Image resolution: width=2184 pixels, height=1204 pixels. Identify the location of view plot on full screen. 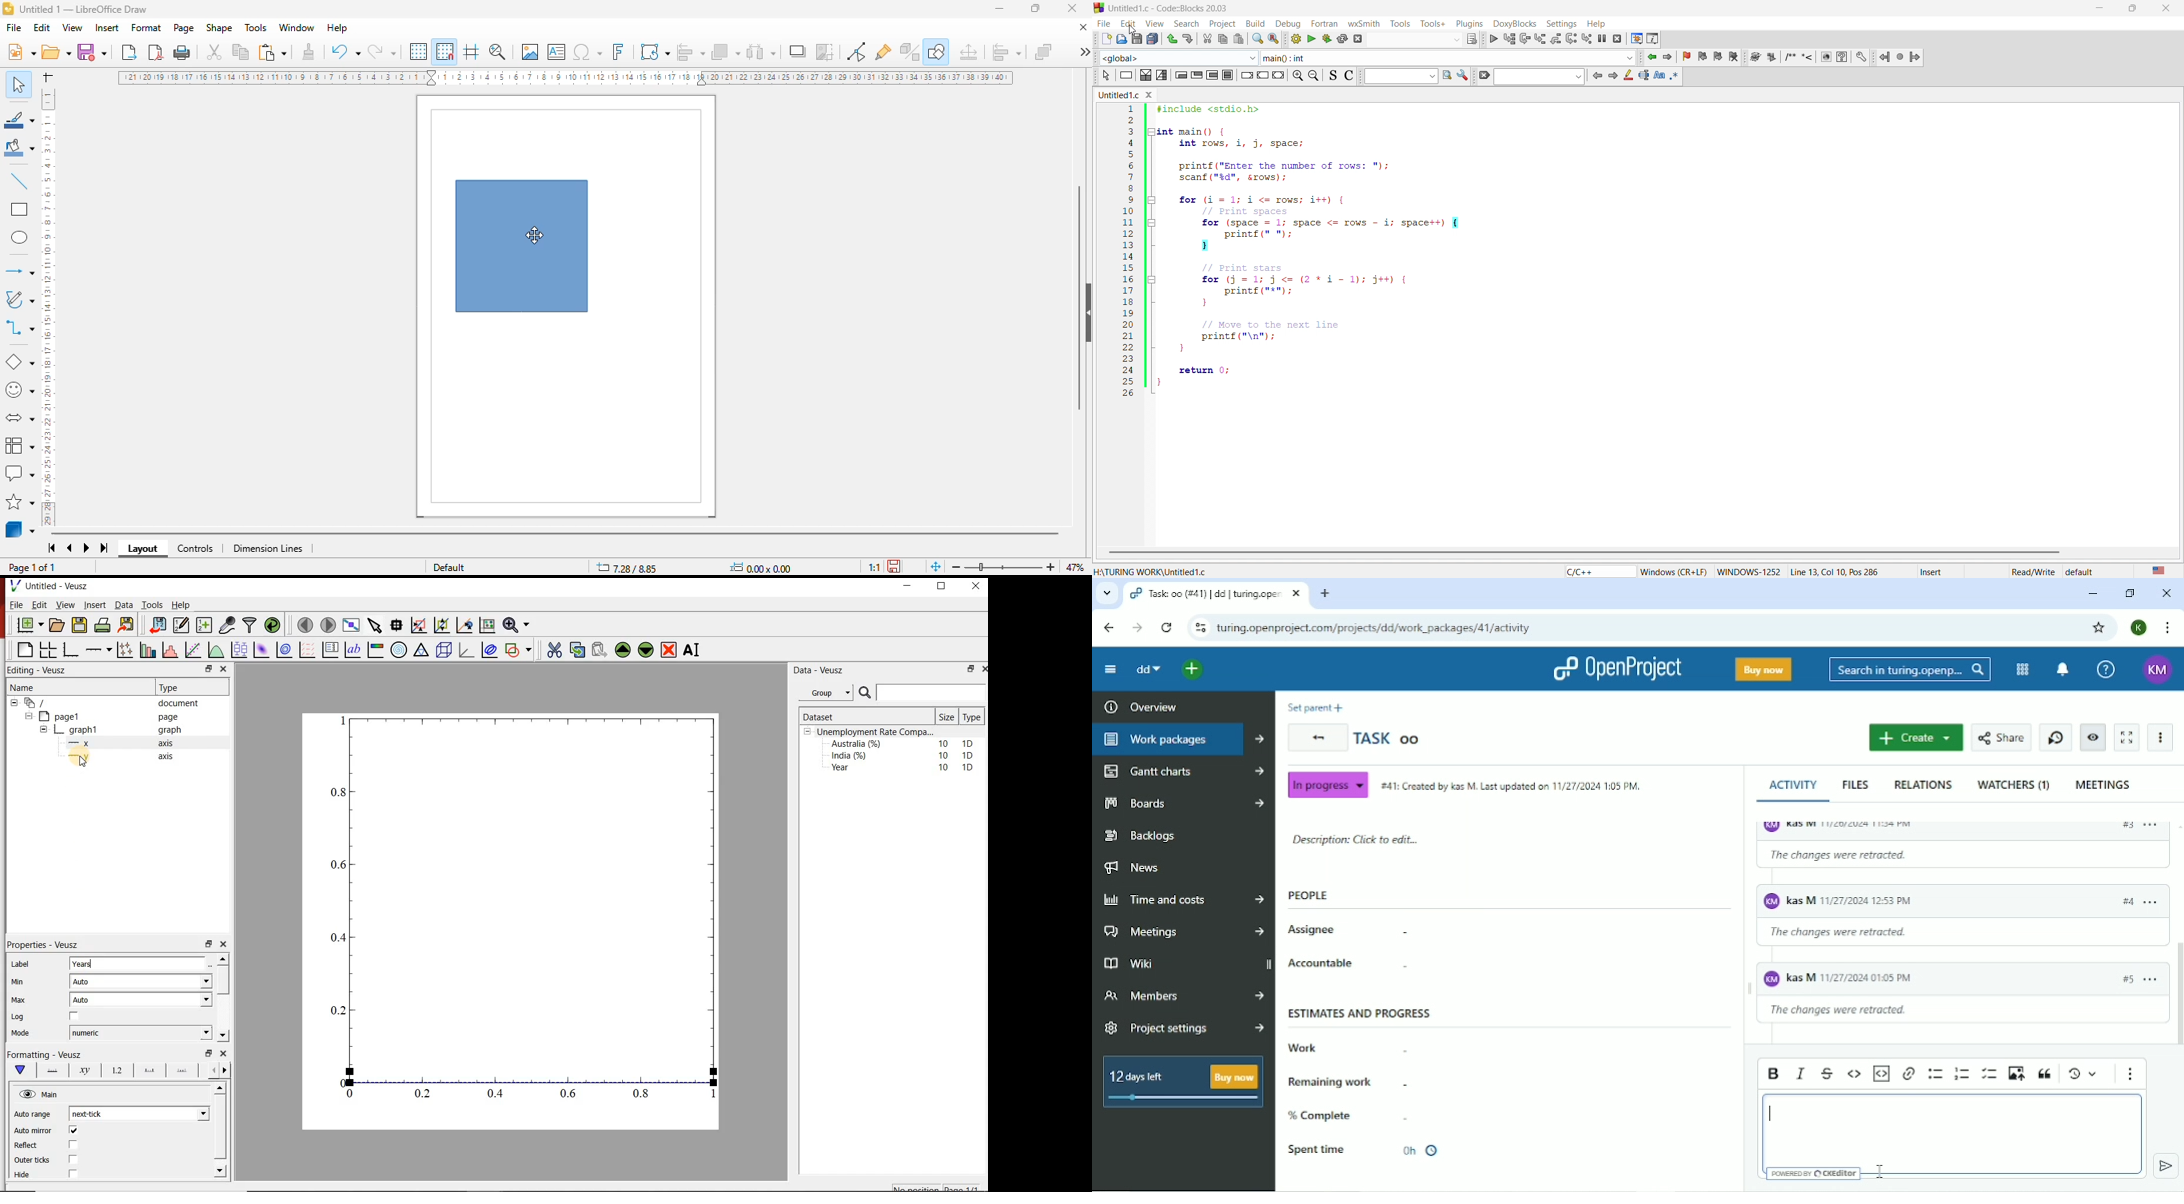
(352, 624).